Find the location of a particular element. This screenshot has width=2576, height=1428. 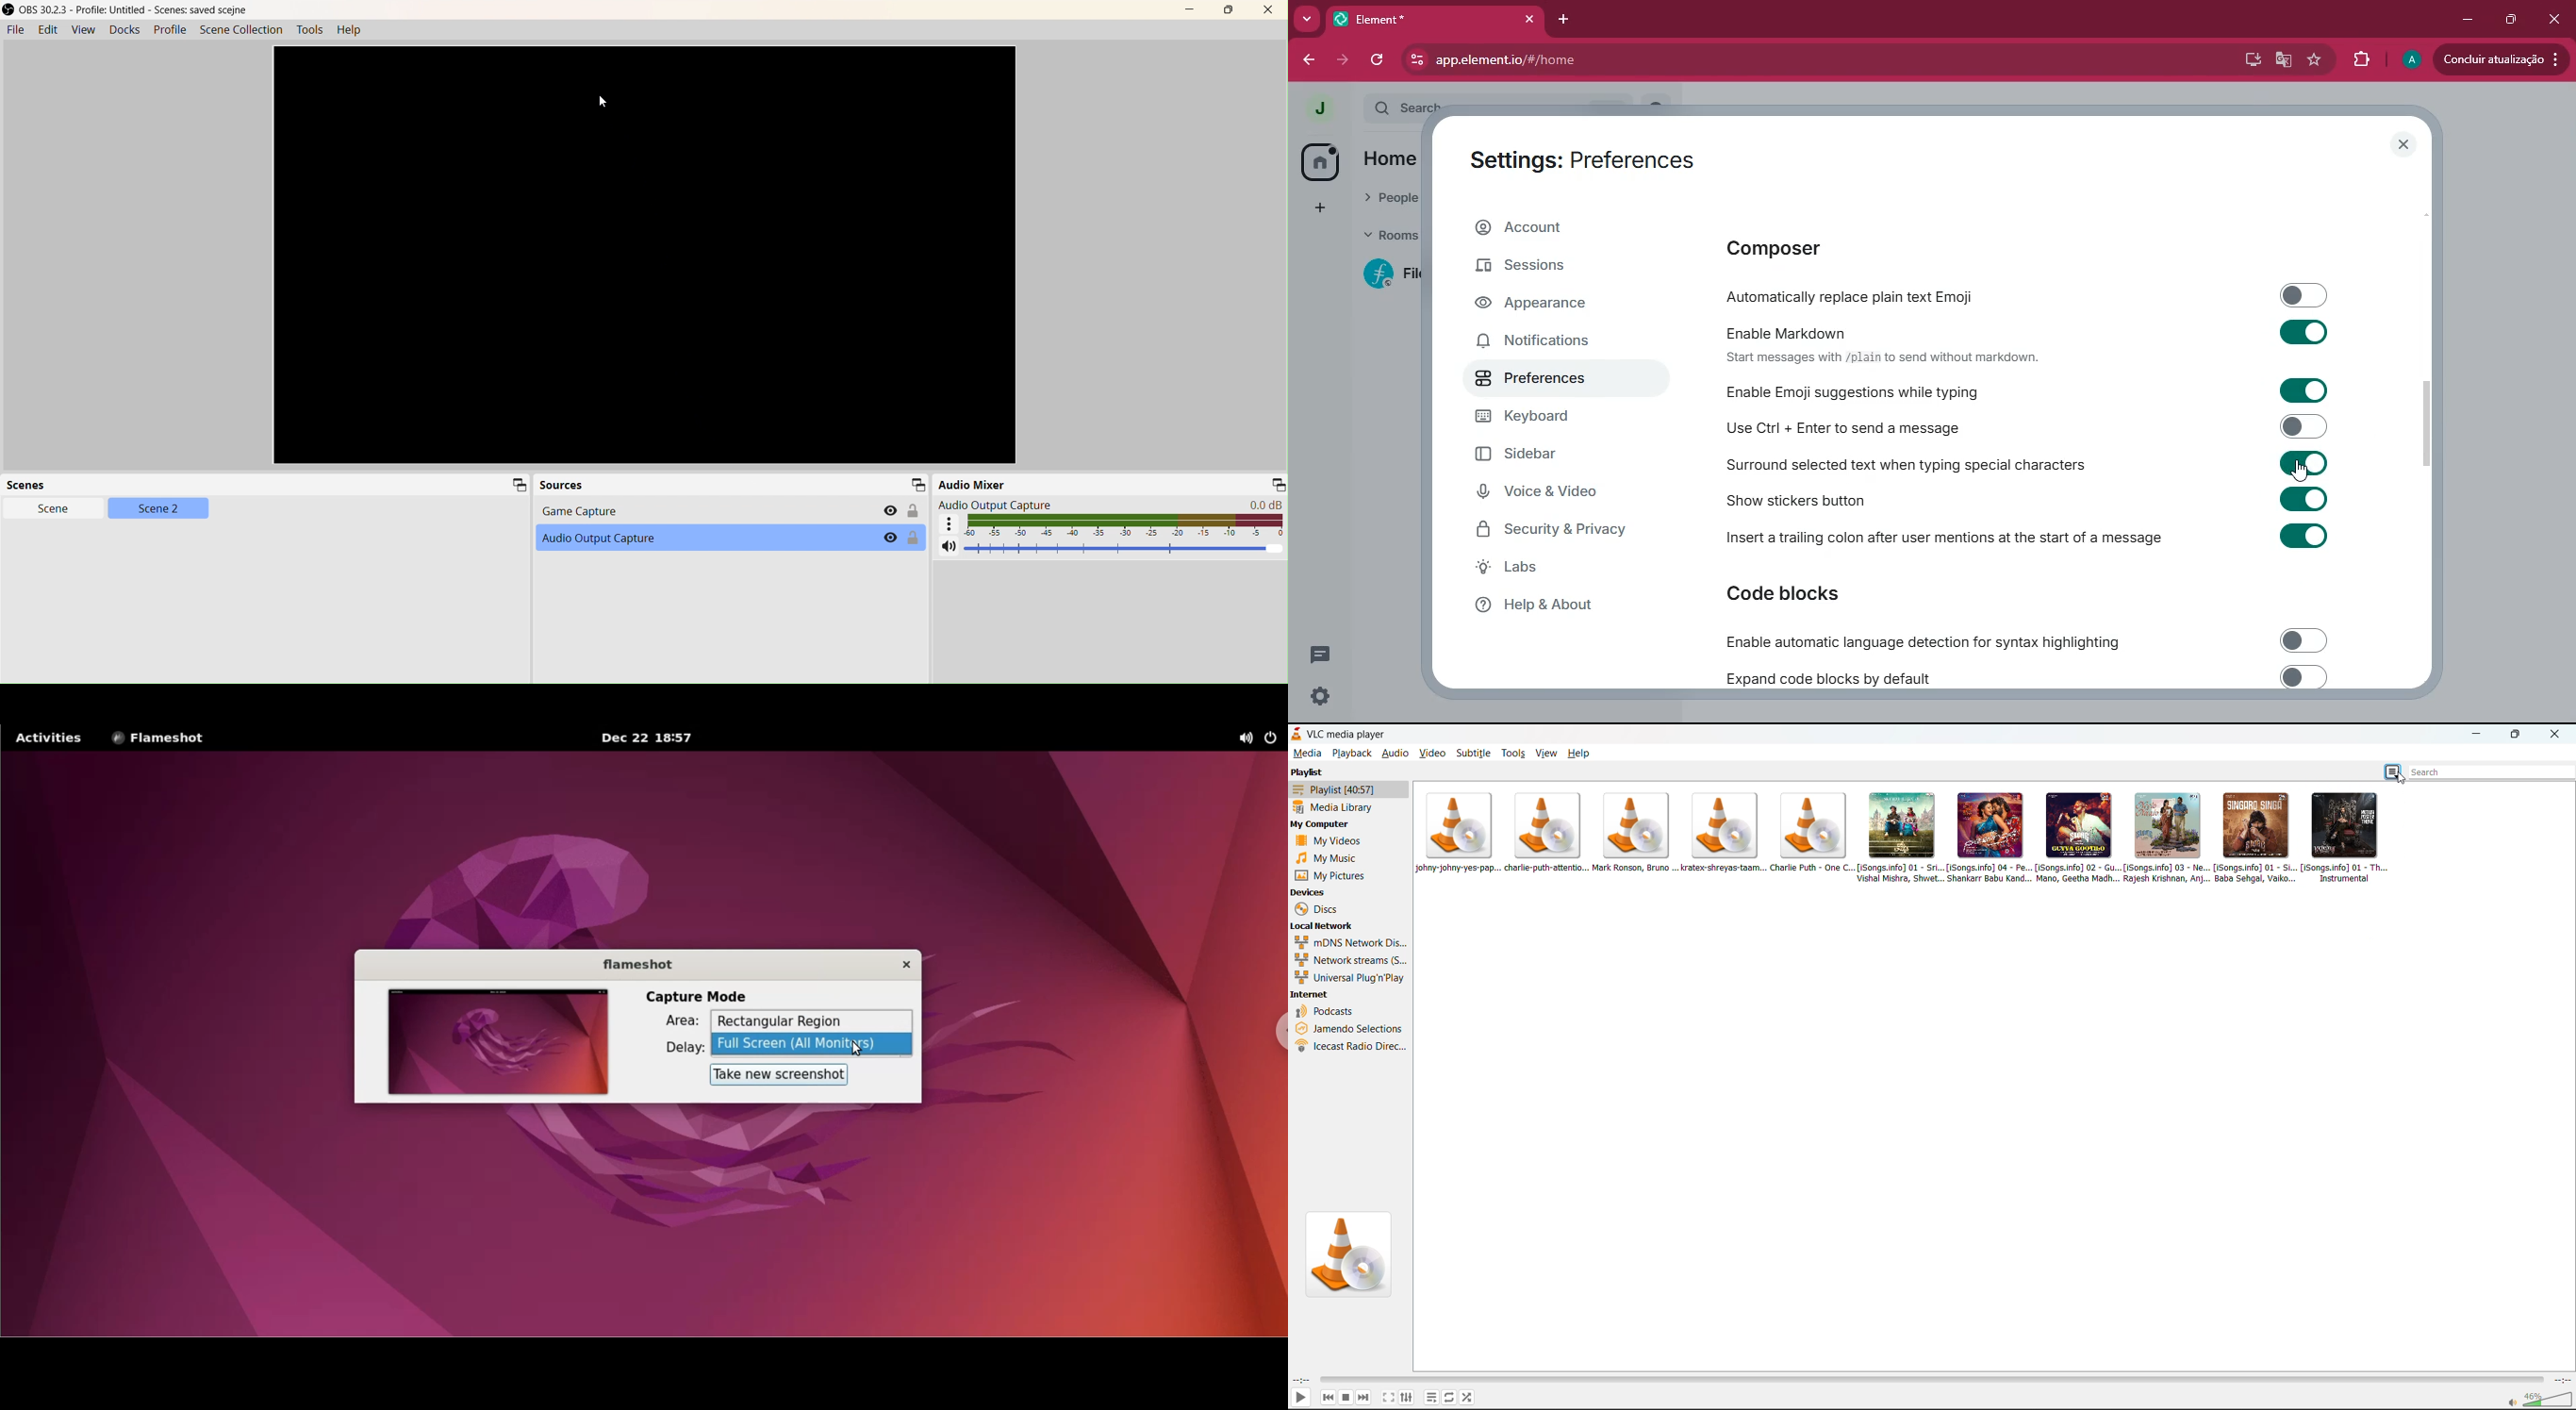

track title and preview is located at coordinates (1634, 834).